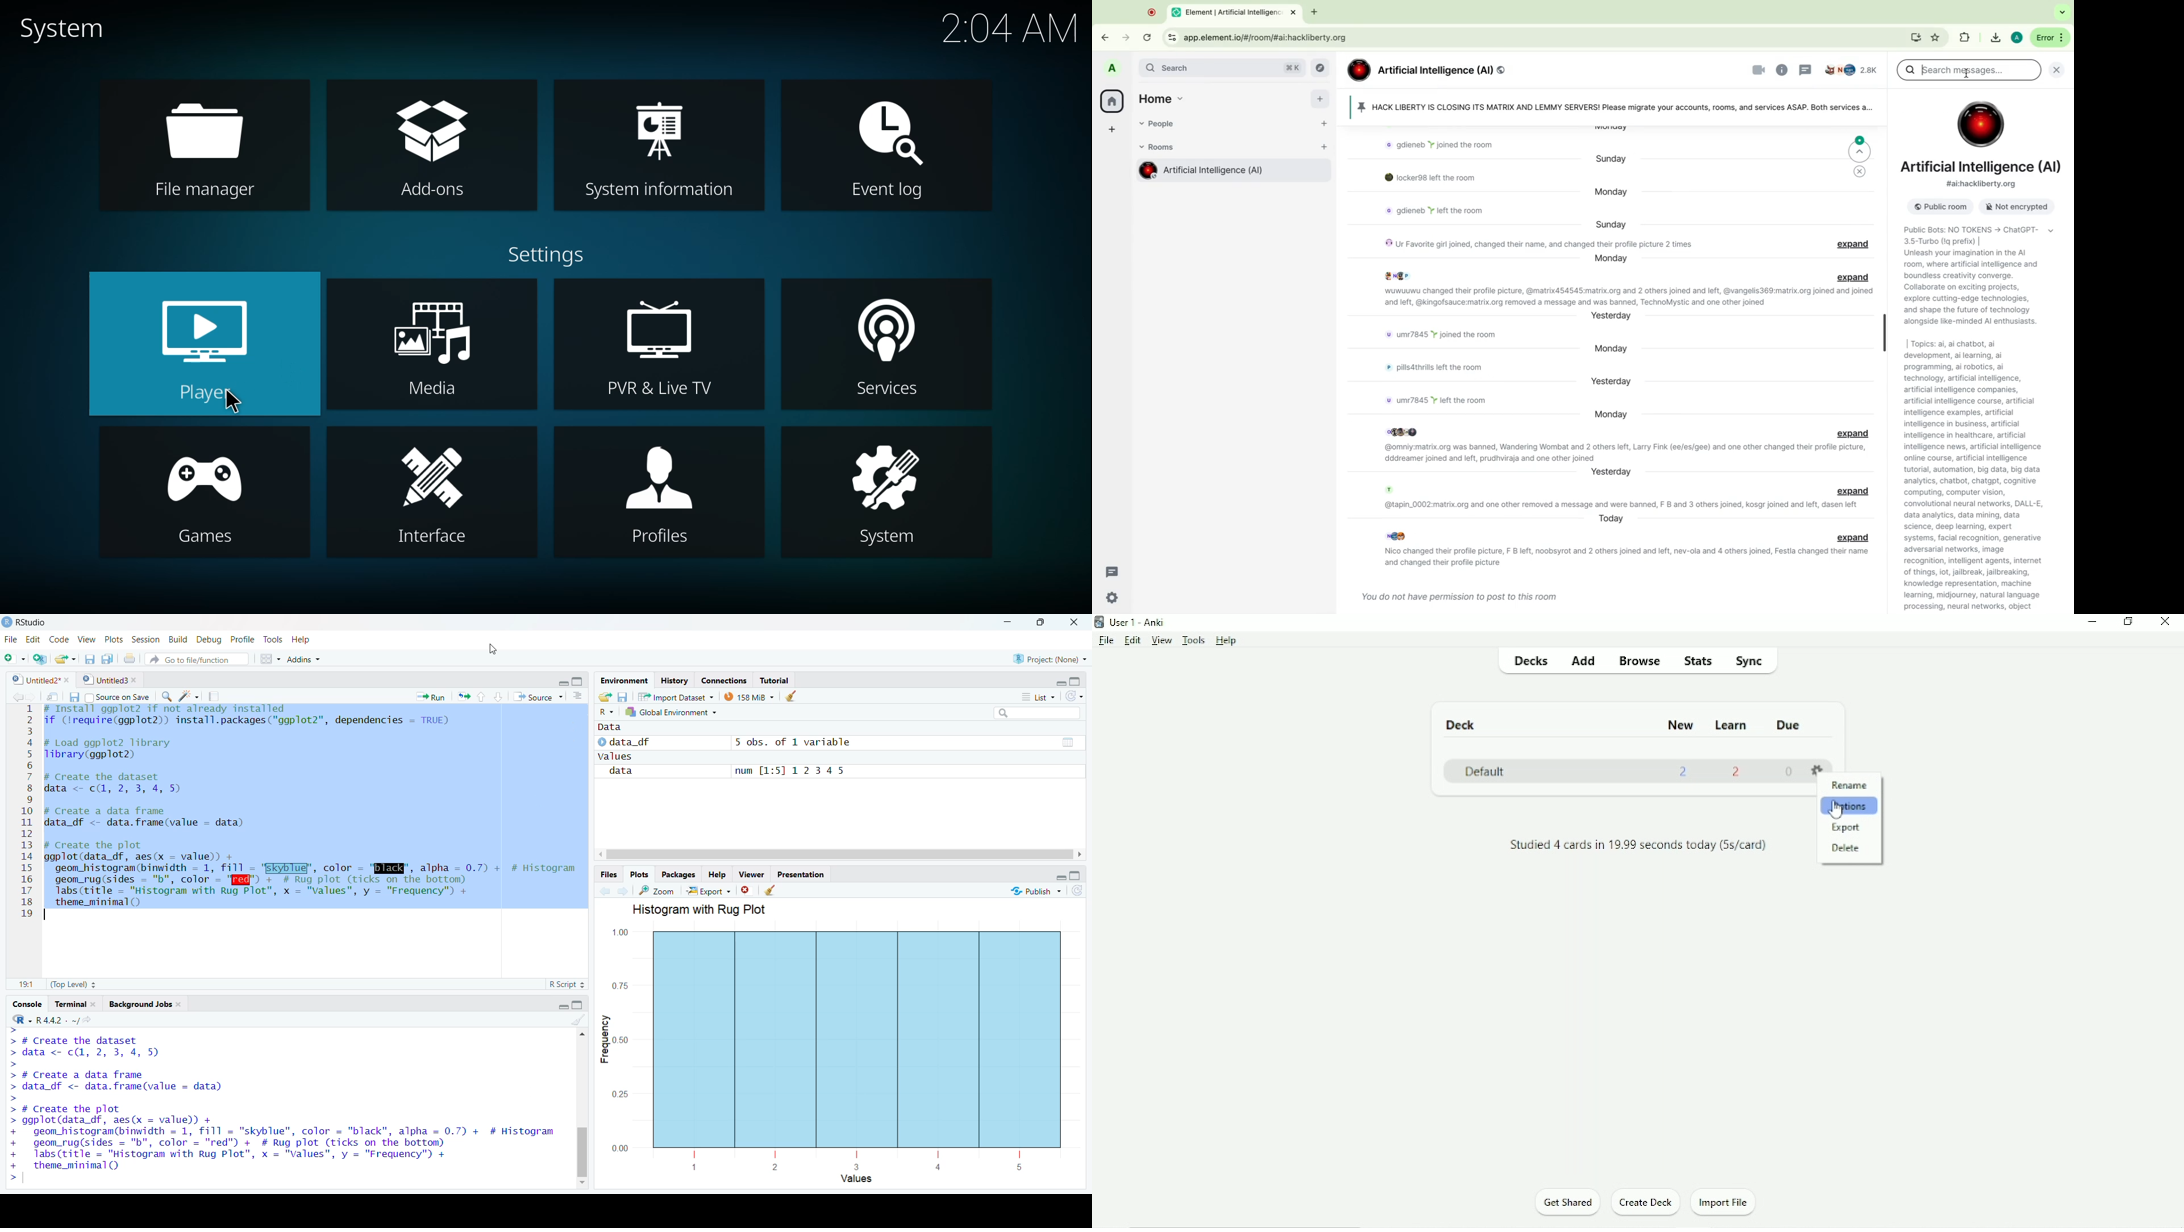 Image resolution: width=2184 pixels, height=1232 pixels. I want to click on Run, so click(425, 697).